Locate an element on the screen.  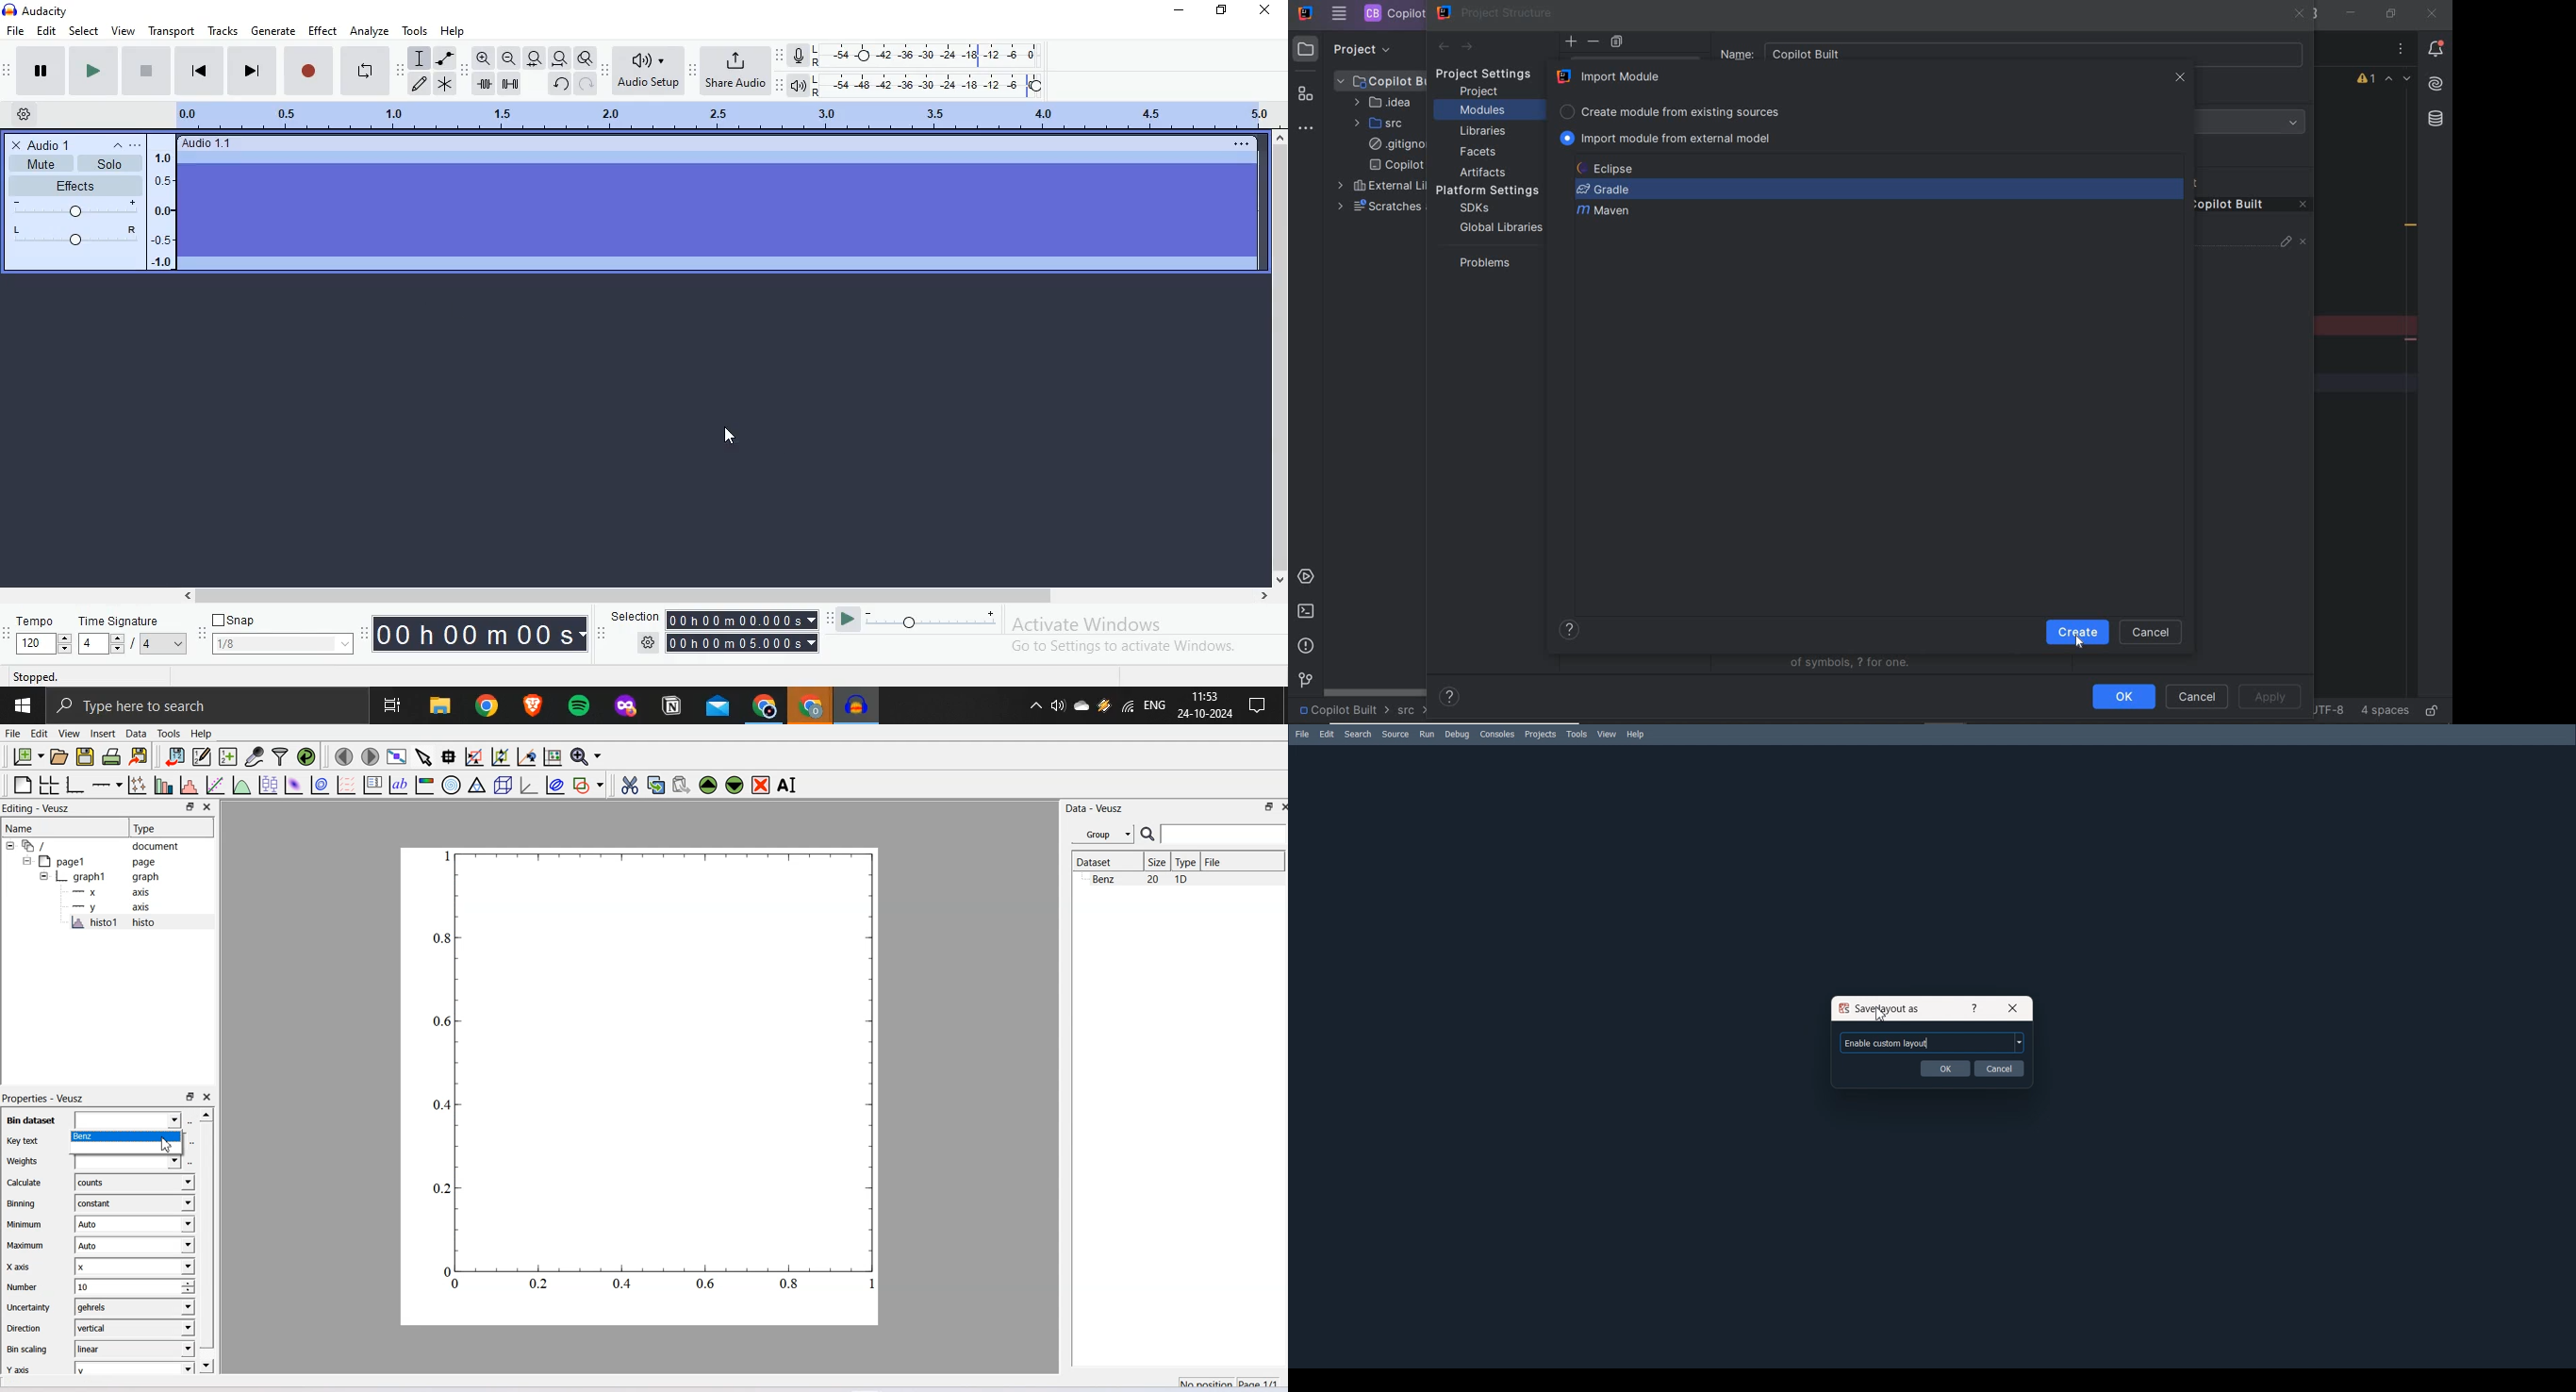
Tempo is located at coordinates (36, 635).